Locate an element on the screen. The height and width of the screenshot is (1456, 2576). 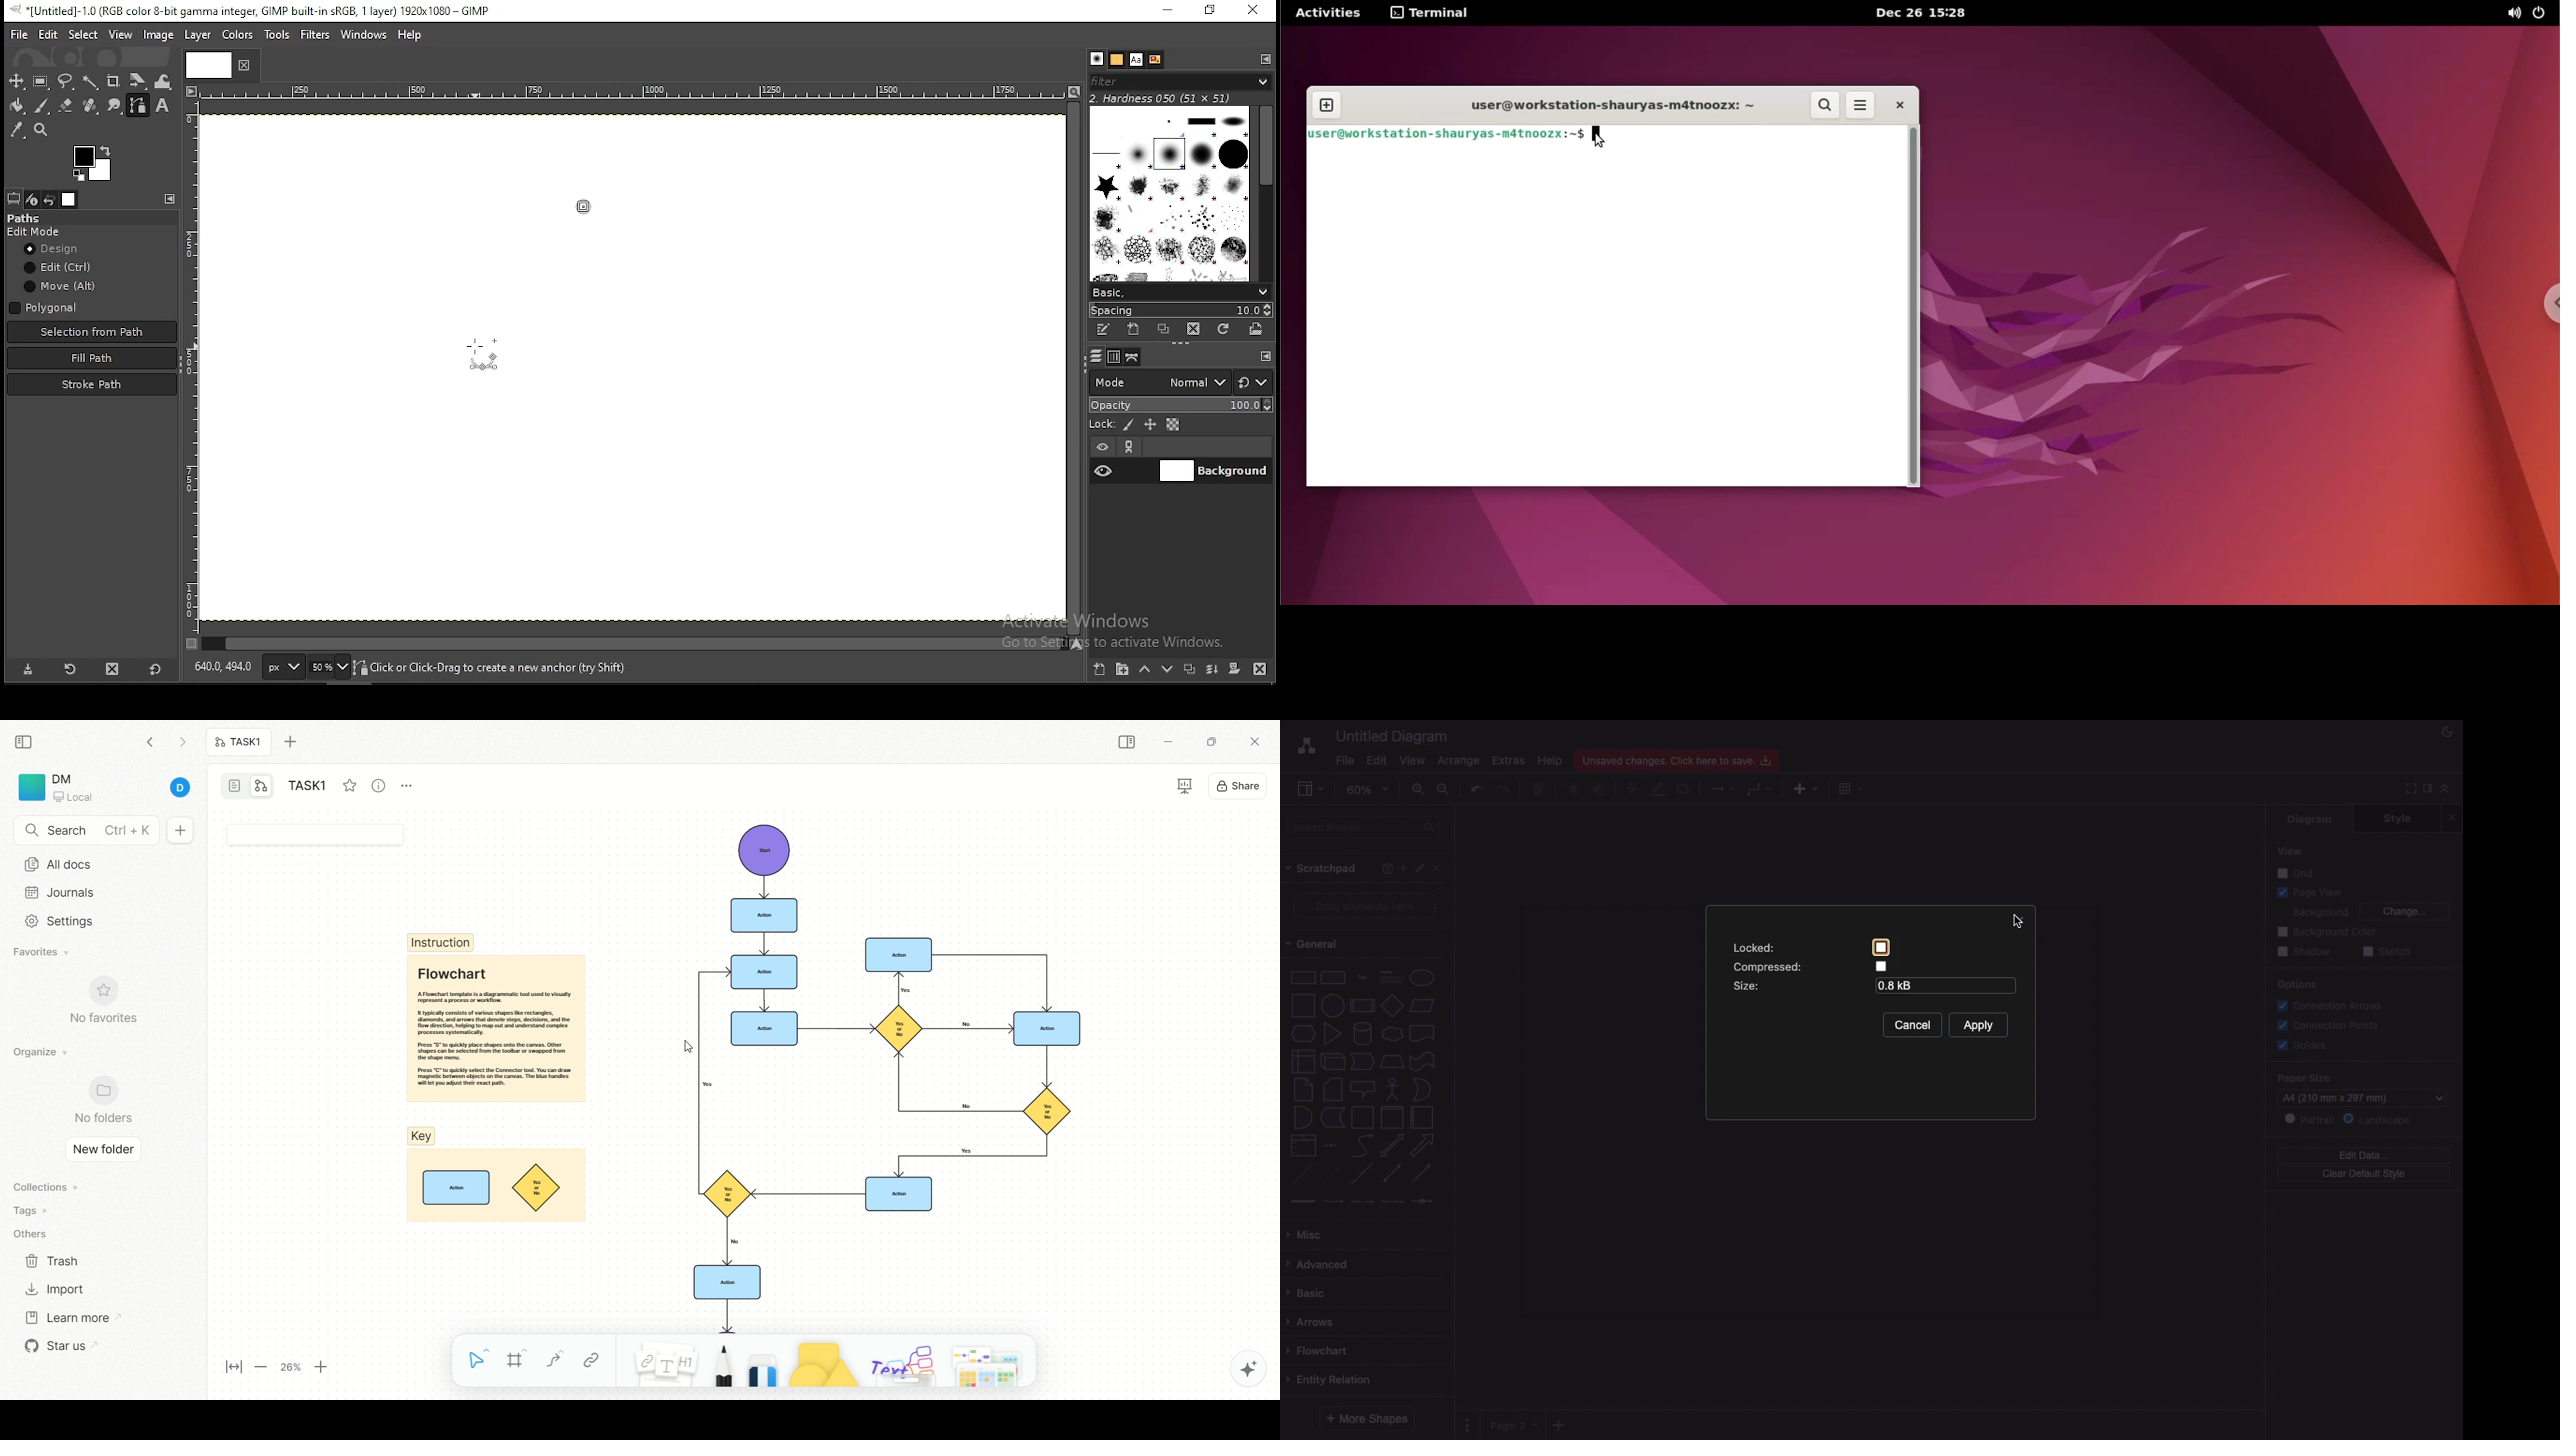
Zoom out is located at coordinates (1445, 788).